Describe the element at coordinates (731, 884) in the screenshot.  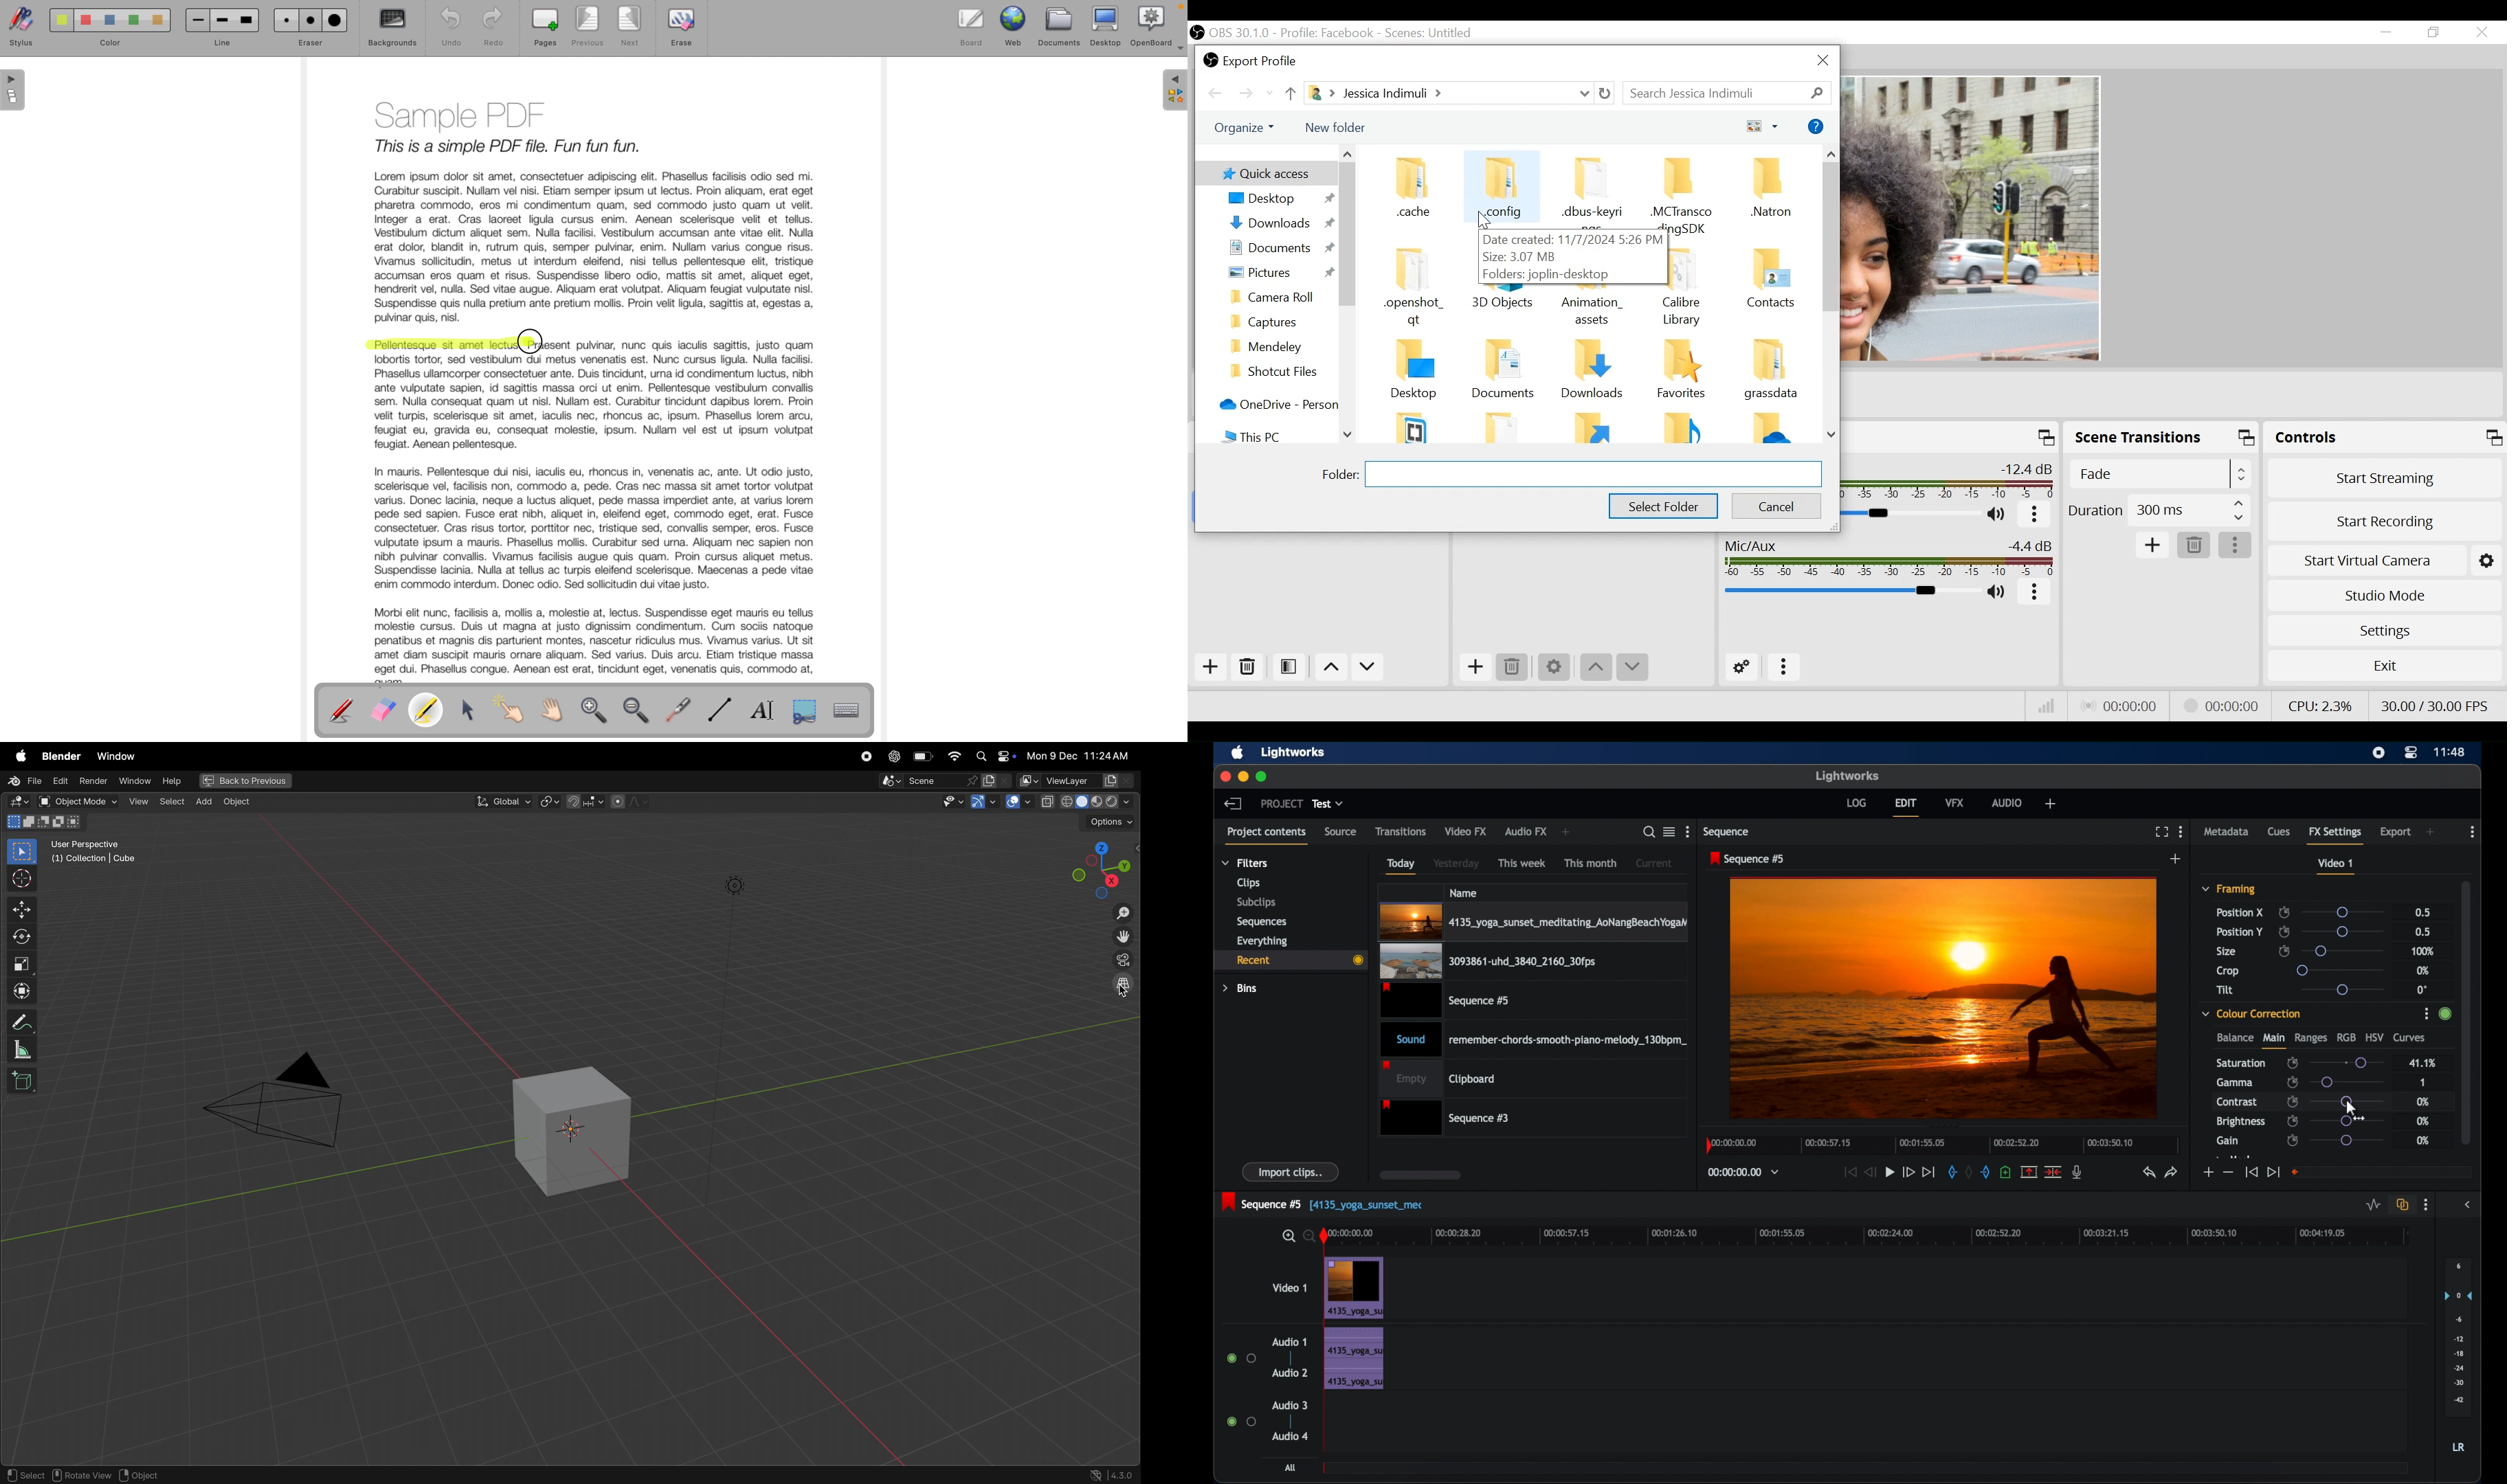
I see `lights` at that location.